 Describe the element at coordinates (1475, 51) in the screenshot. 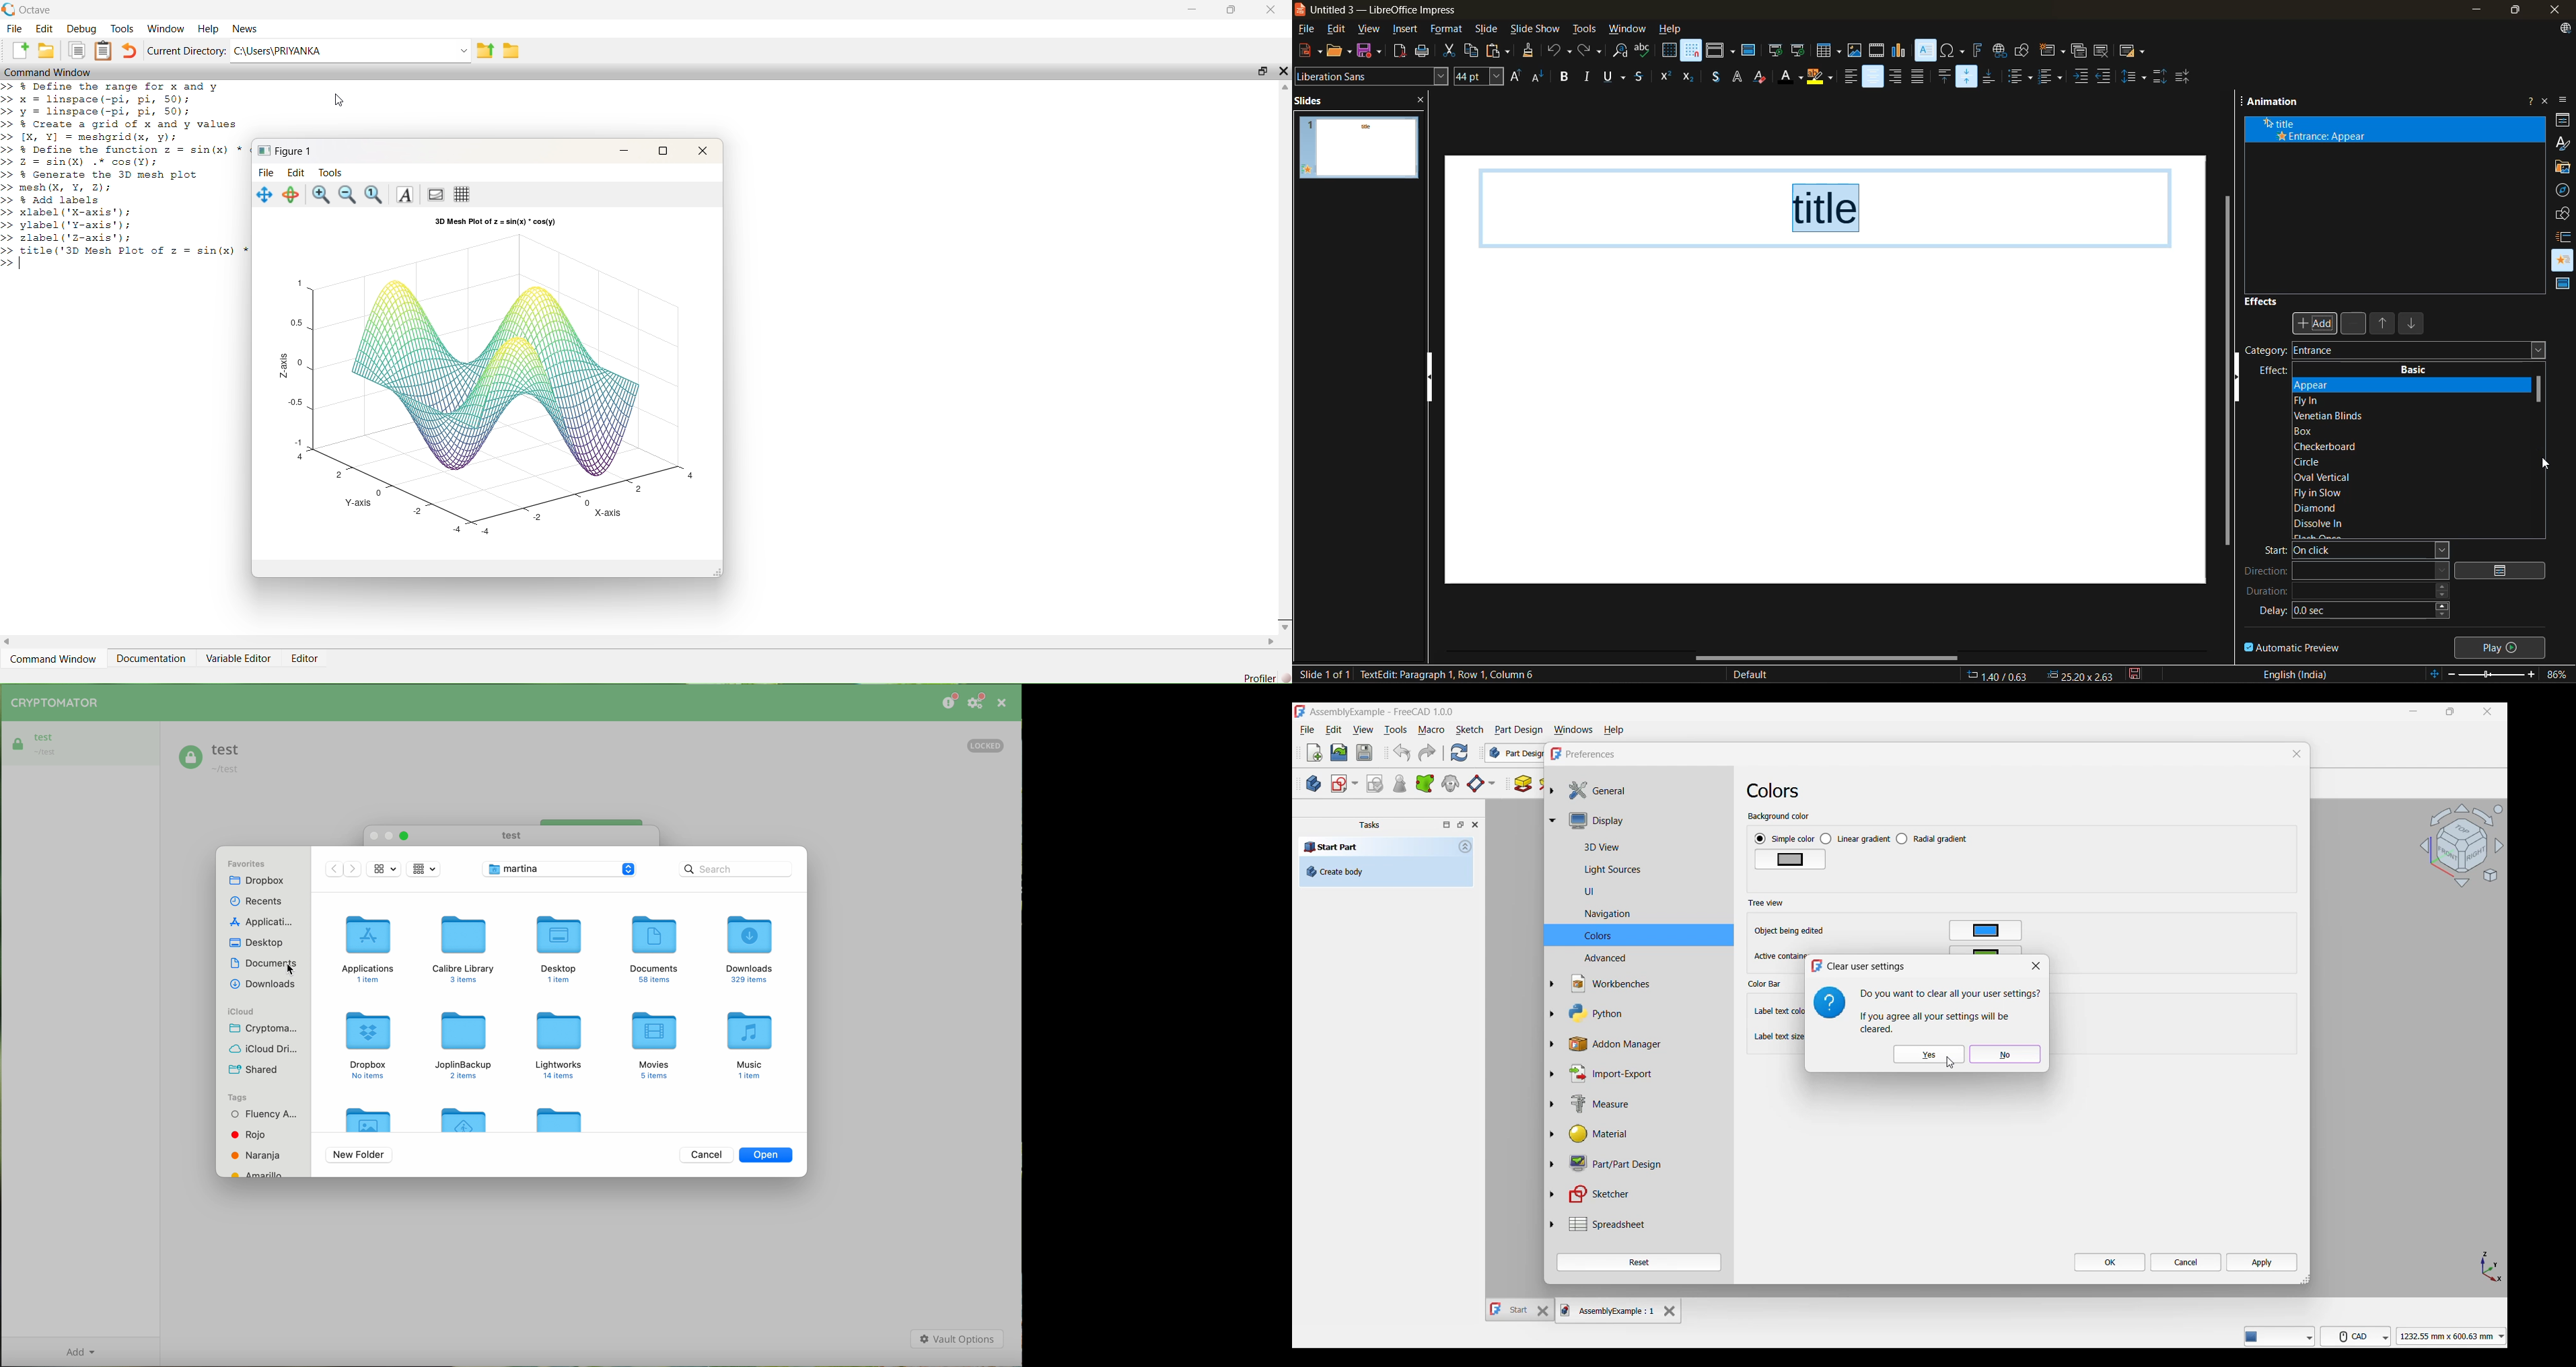

I see `copy` at that location.